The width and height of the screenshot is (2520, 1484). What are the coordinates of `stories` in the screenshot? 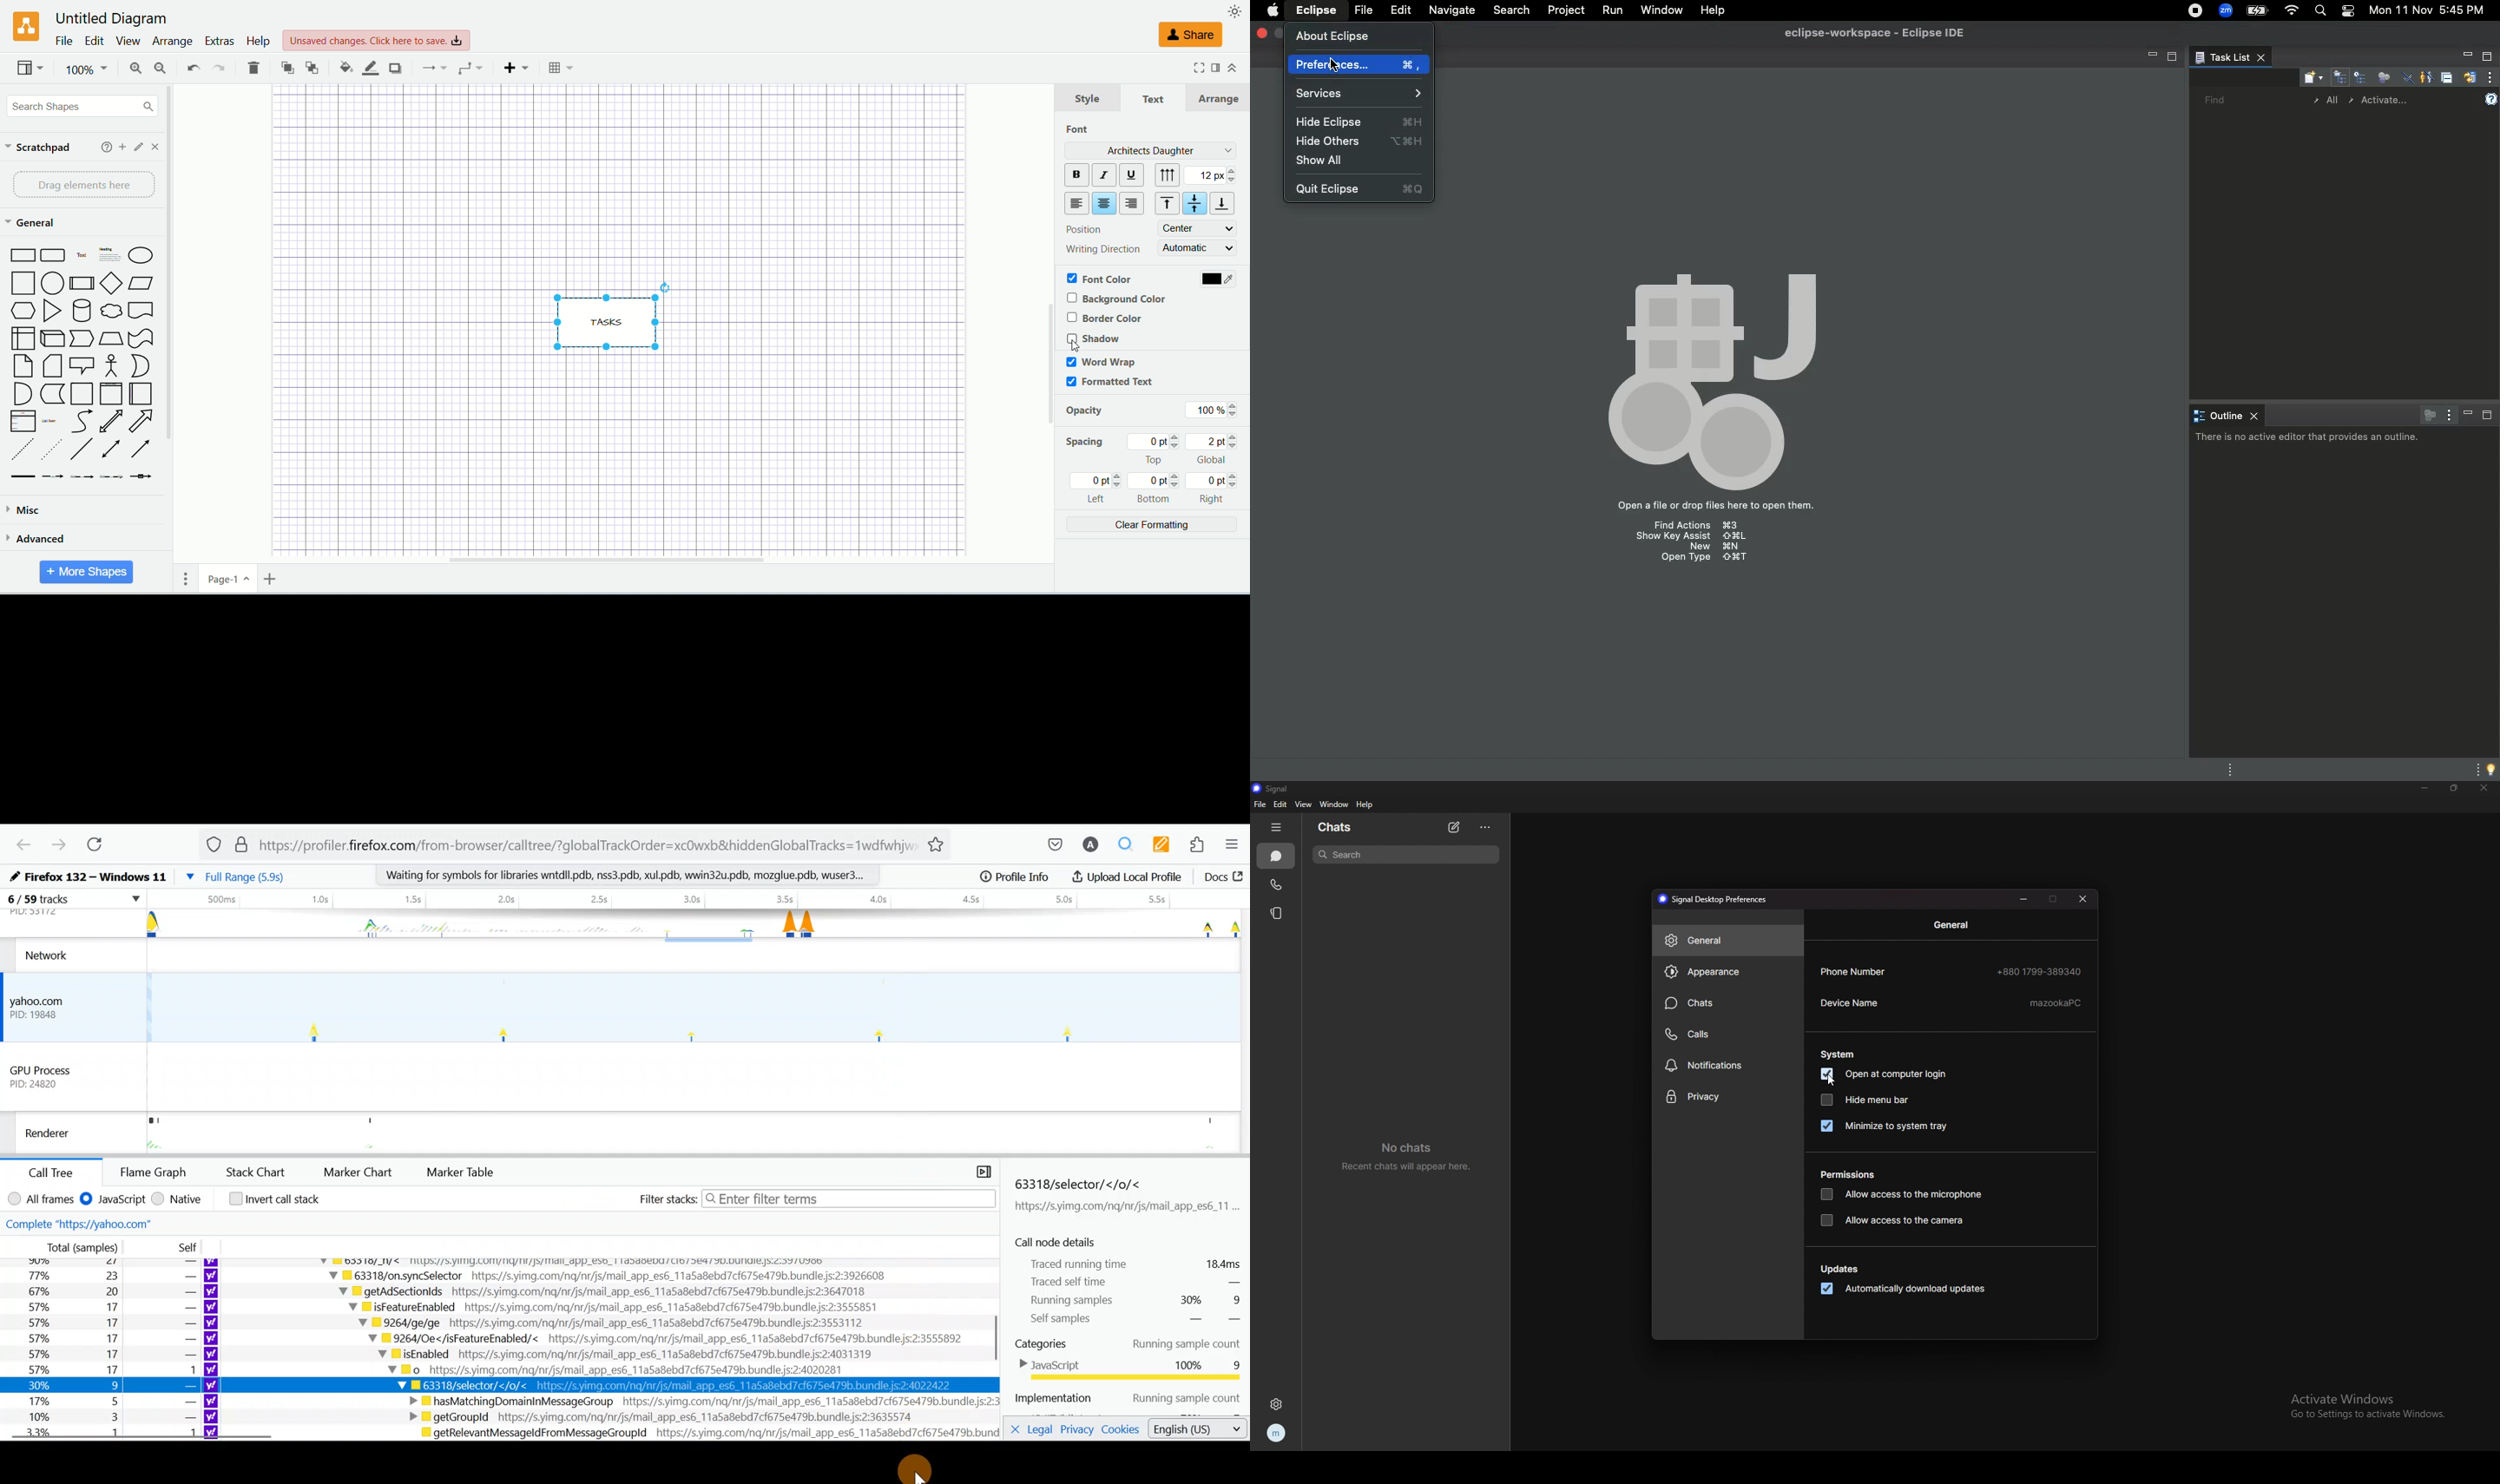 It's located at (1277, 913).